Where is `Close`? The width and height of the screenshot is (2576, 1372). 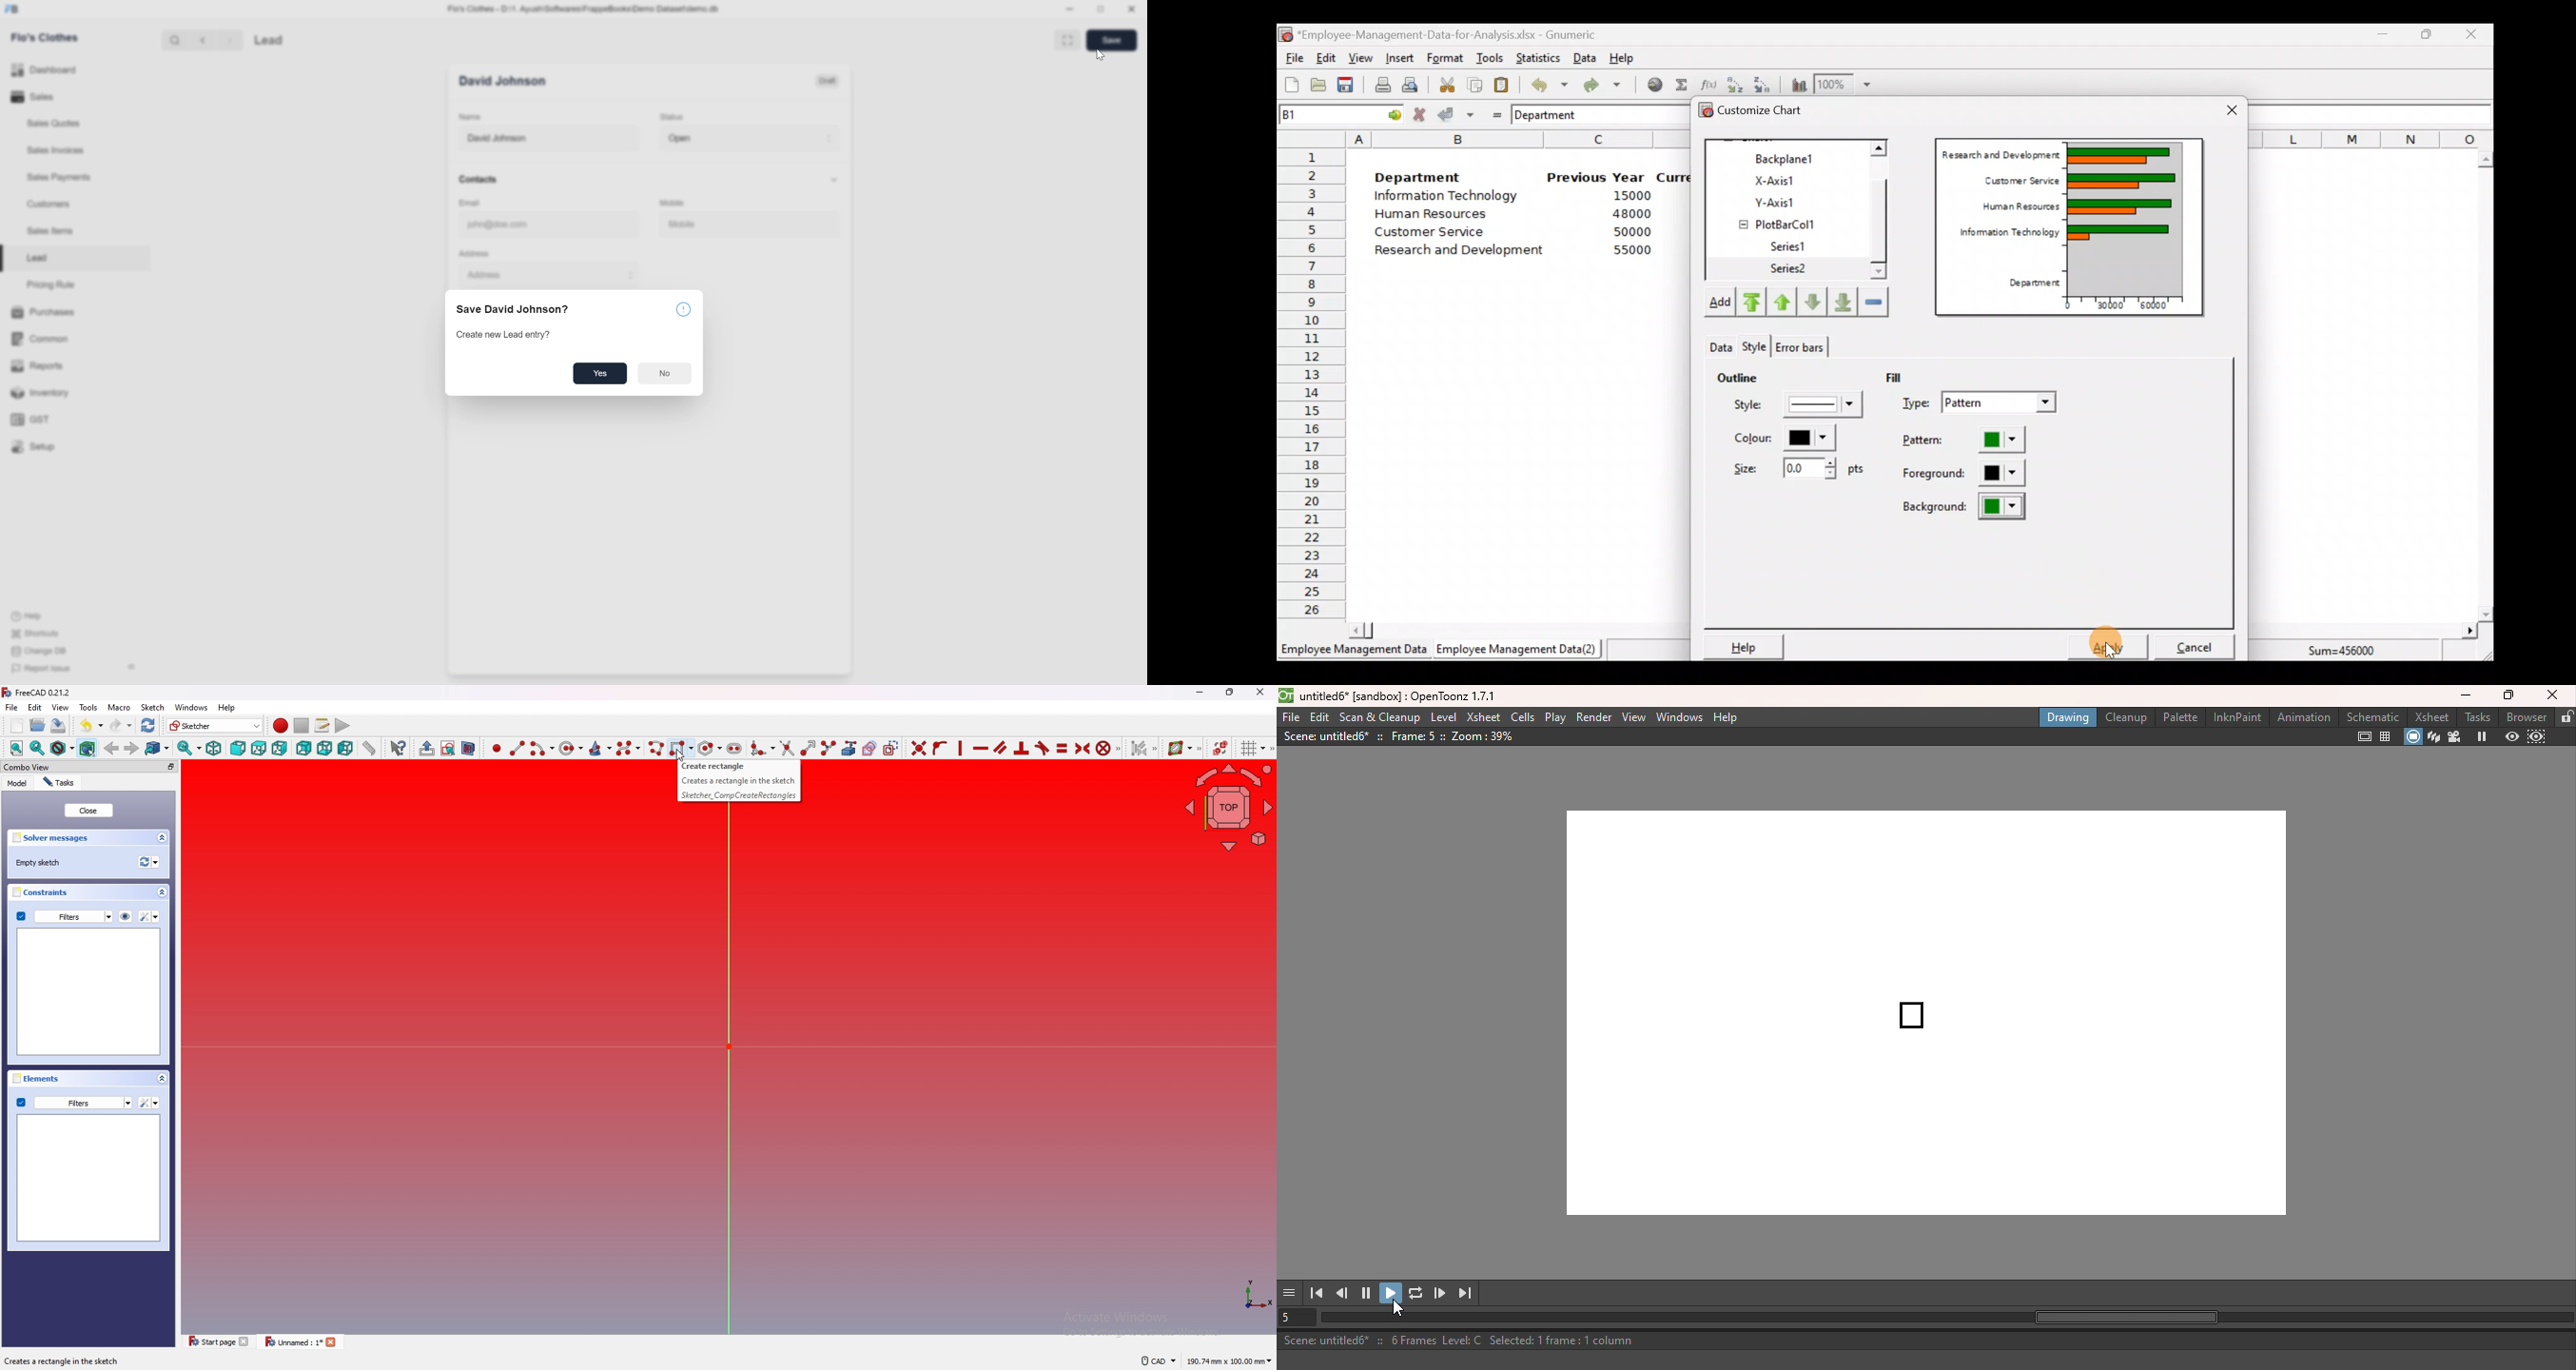
Close is located at coordinates (2470, 36).